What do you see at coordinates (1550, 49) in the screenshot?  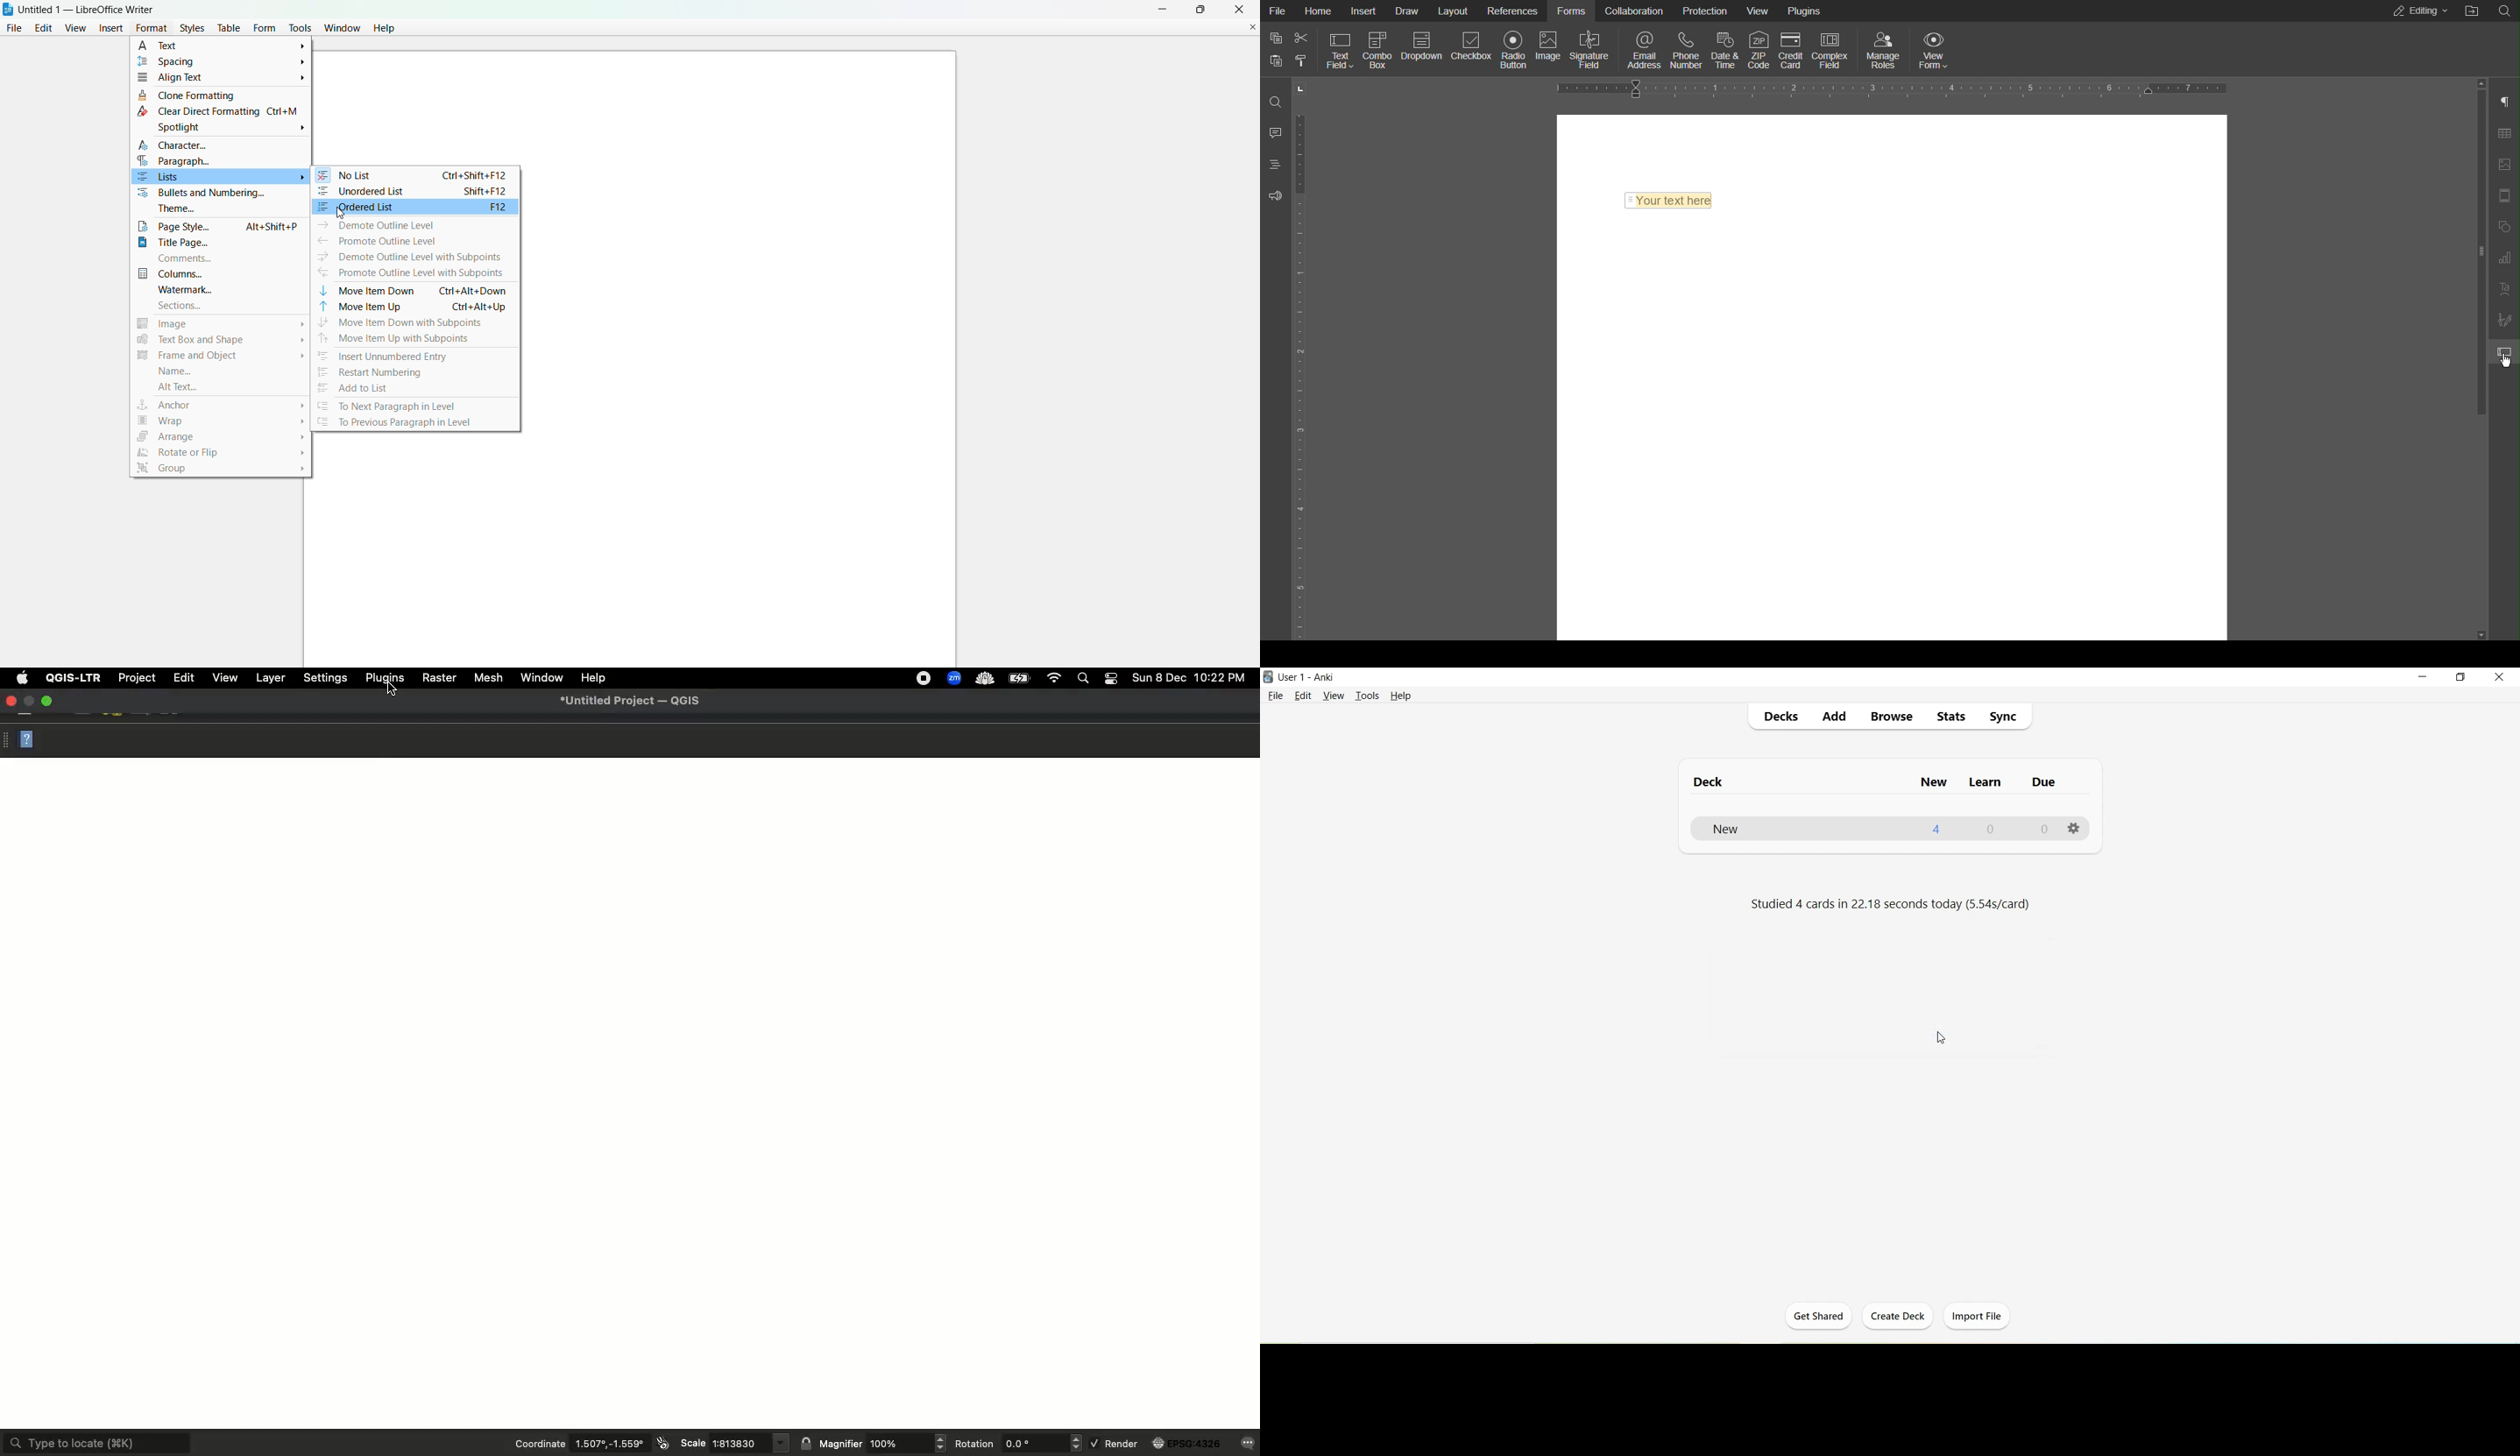 I see `Image` at bounding box center [1550, 49].